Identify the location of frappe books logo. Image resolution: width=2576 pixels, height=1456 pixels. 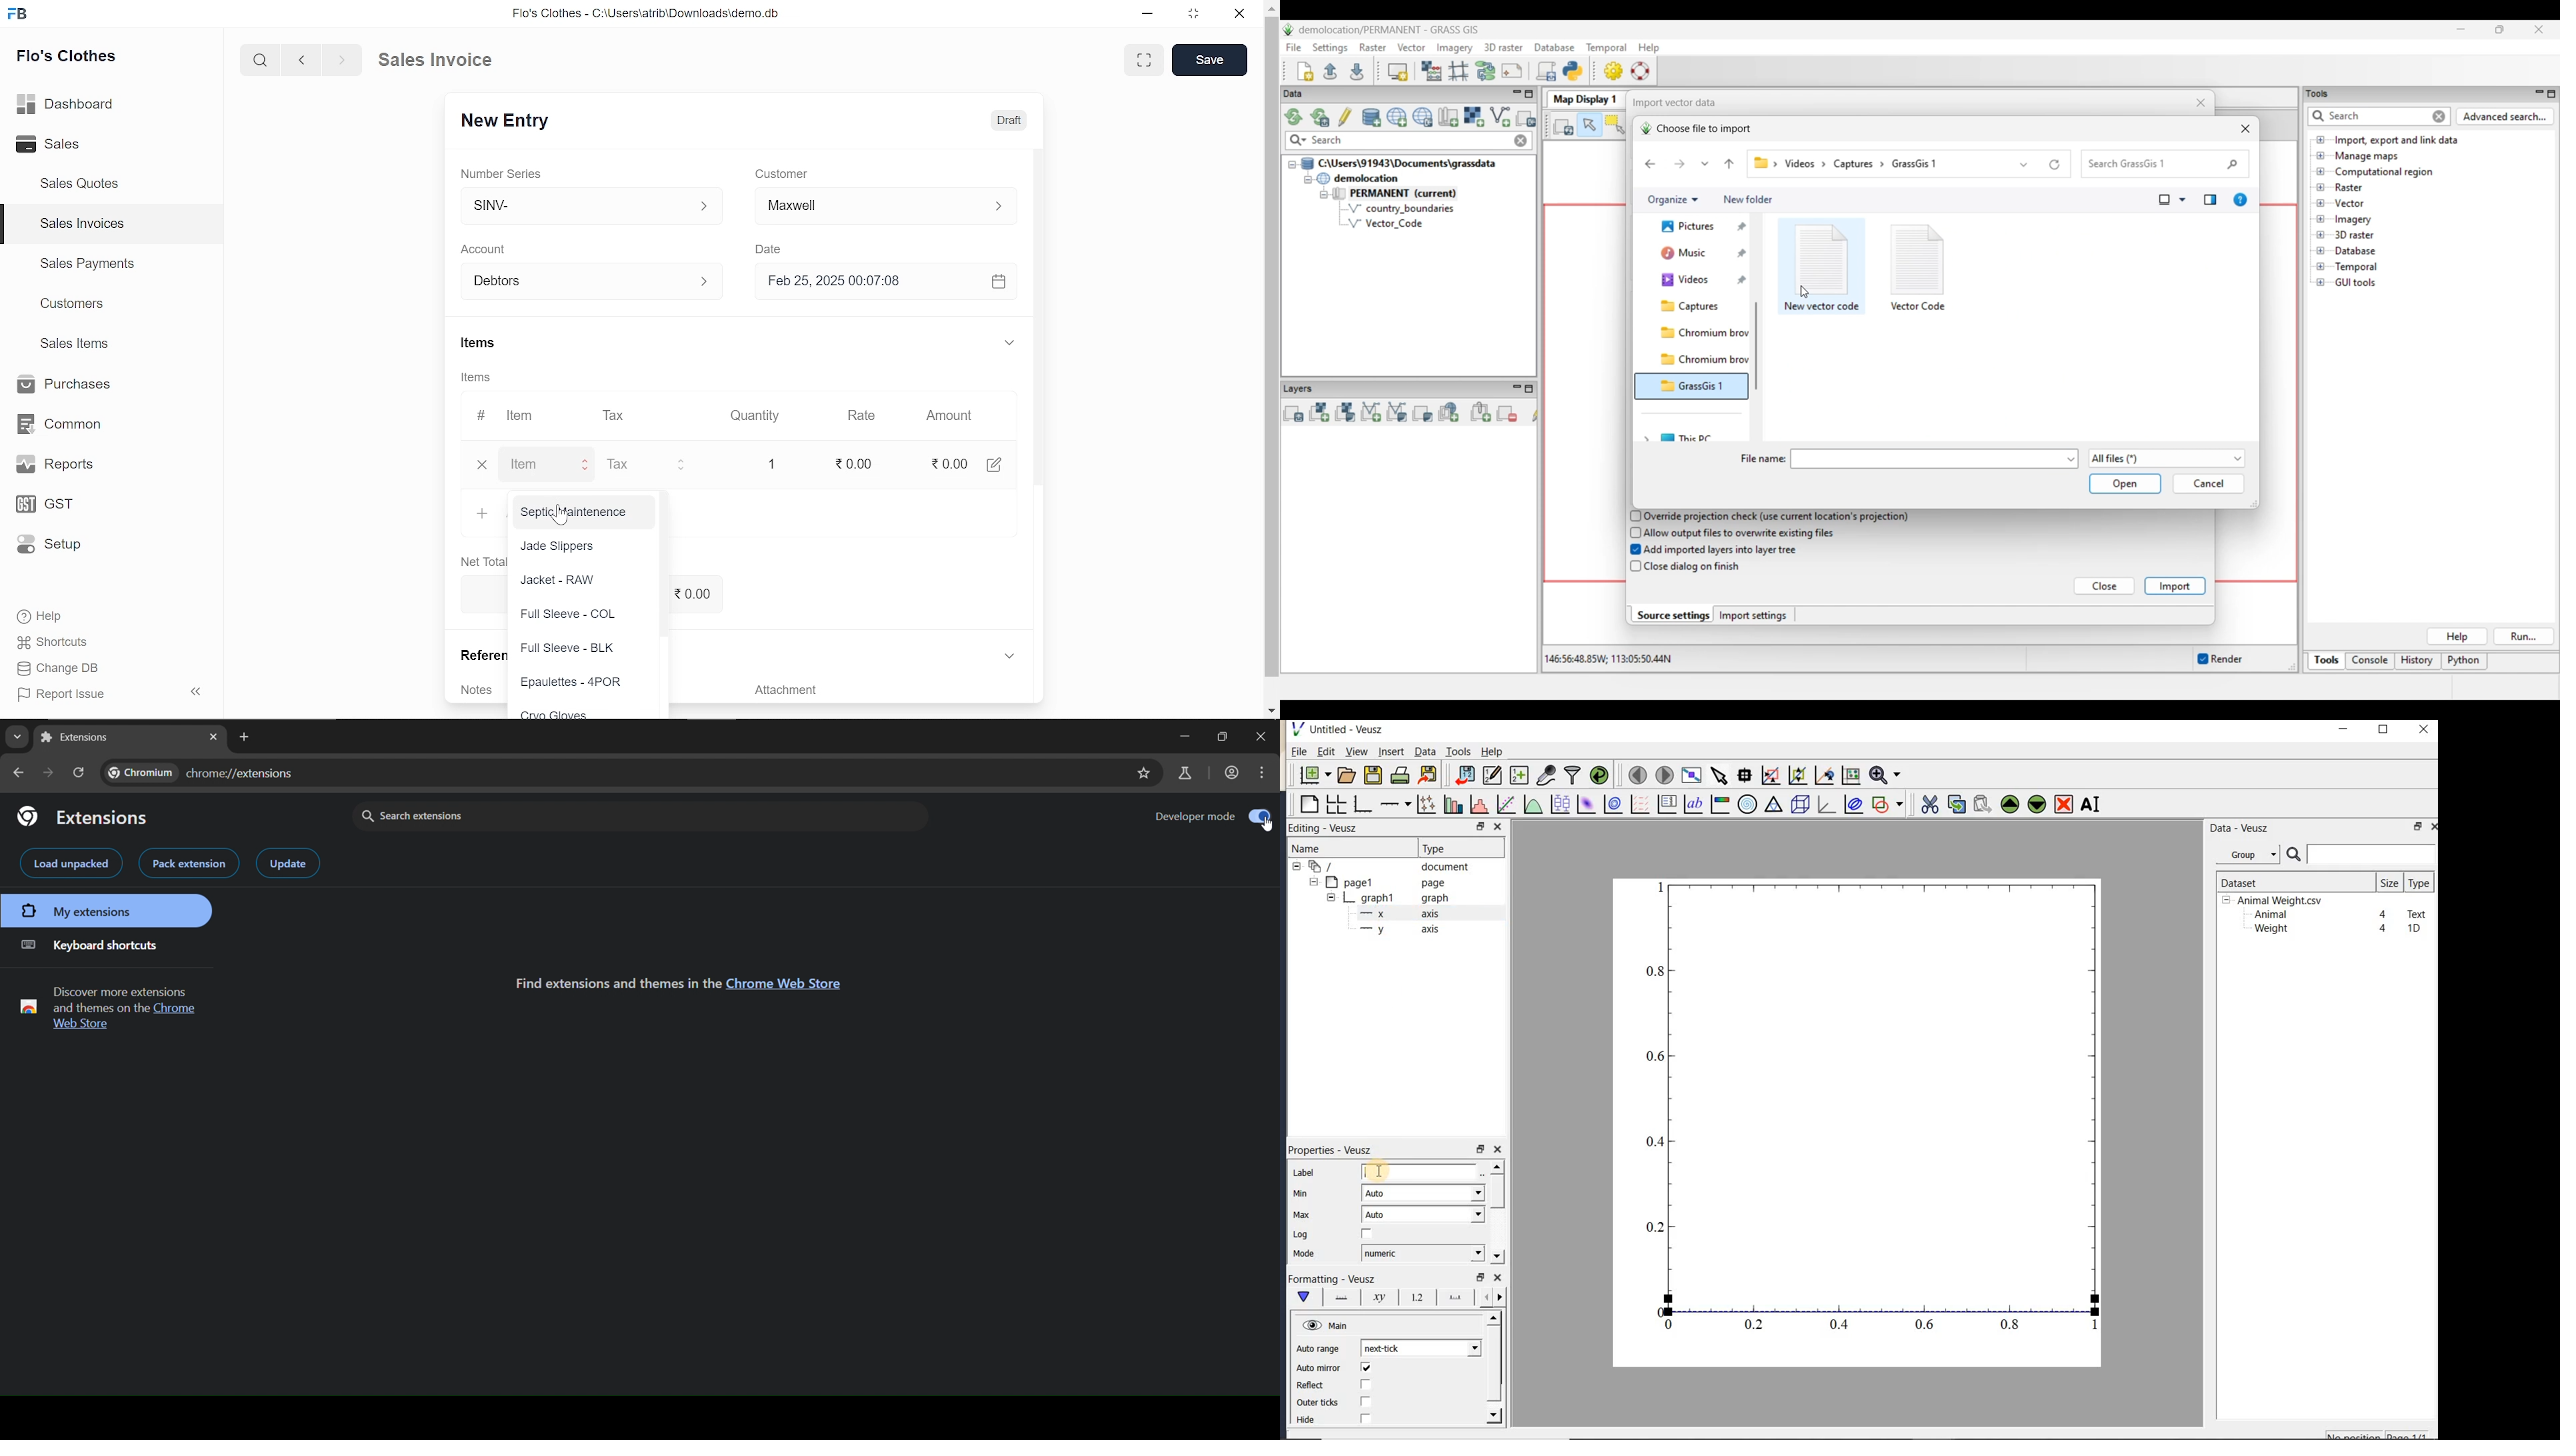
(20, 17).